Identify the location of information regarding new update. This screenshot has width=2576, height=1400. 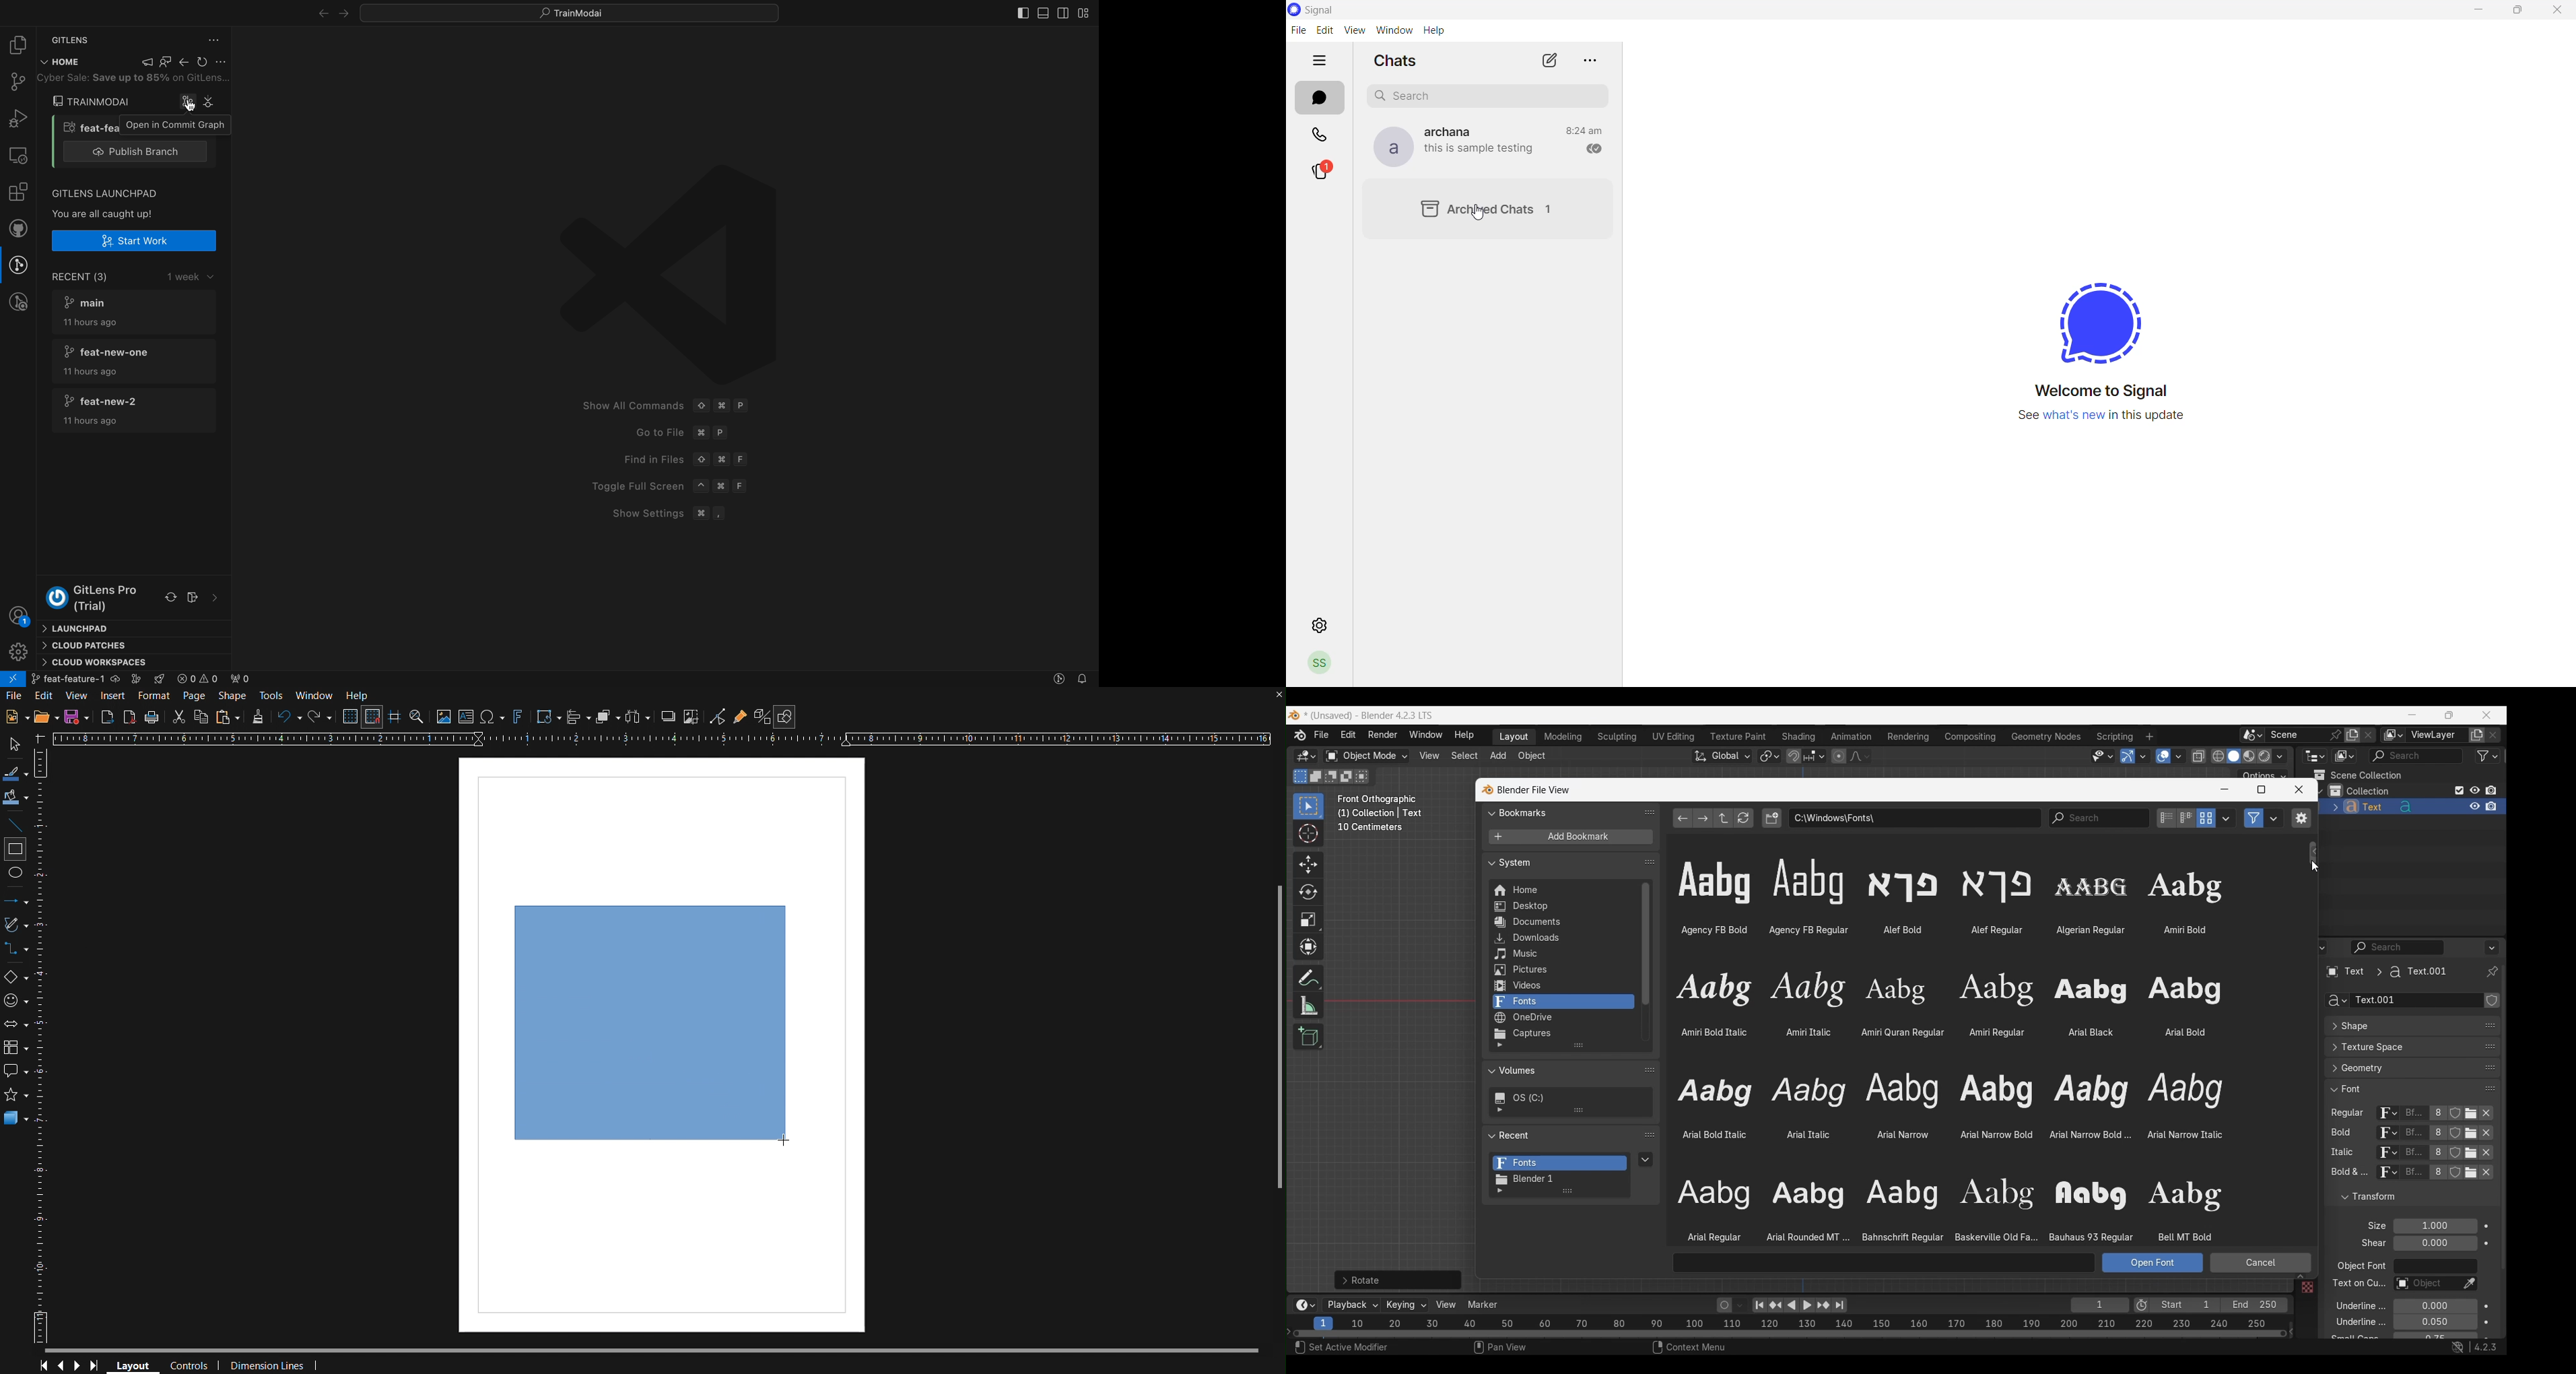
(2099, 418).